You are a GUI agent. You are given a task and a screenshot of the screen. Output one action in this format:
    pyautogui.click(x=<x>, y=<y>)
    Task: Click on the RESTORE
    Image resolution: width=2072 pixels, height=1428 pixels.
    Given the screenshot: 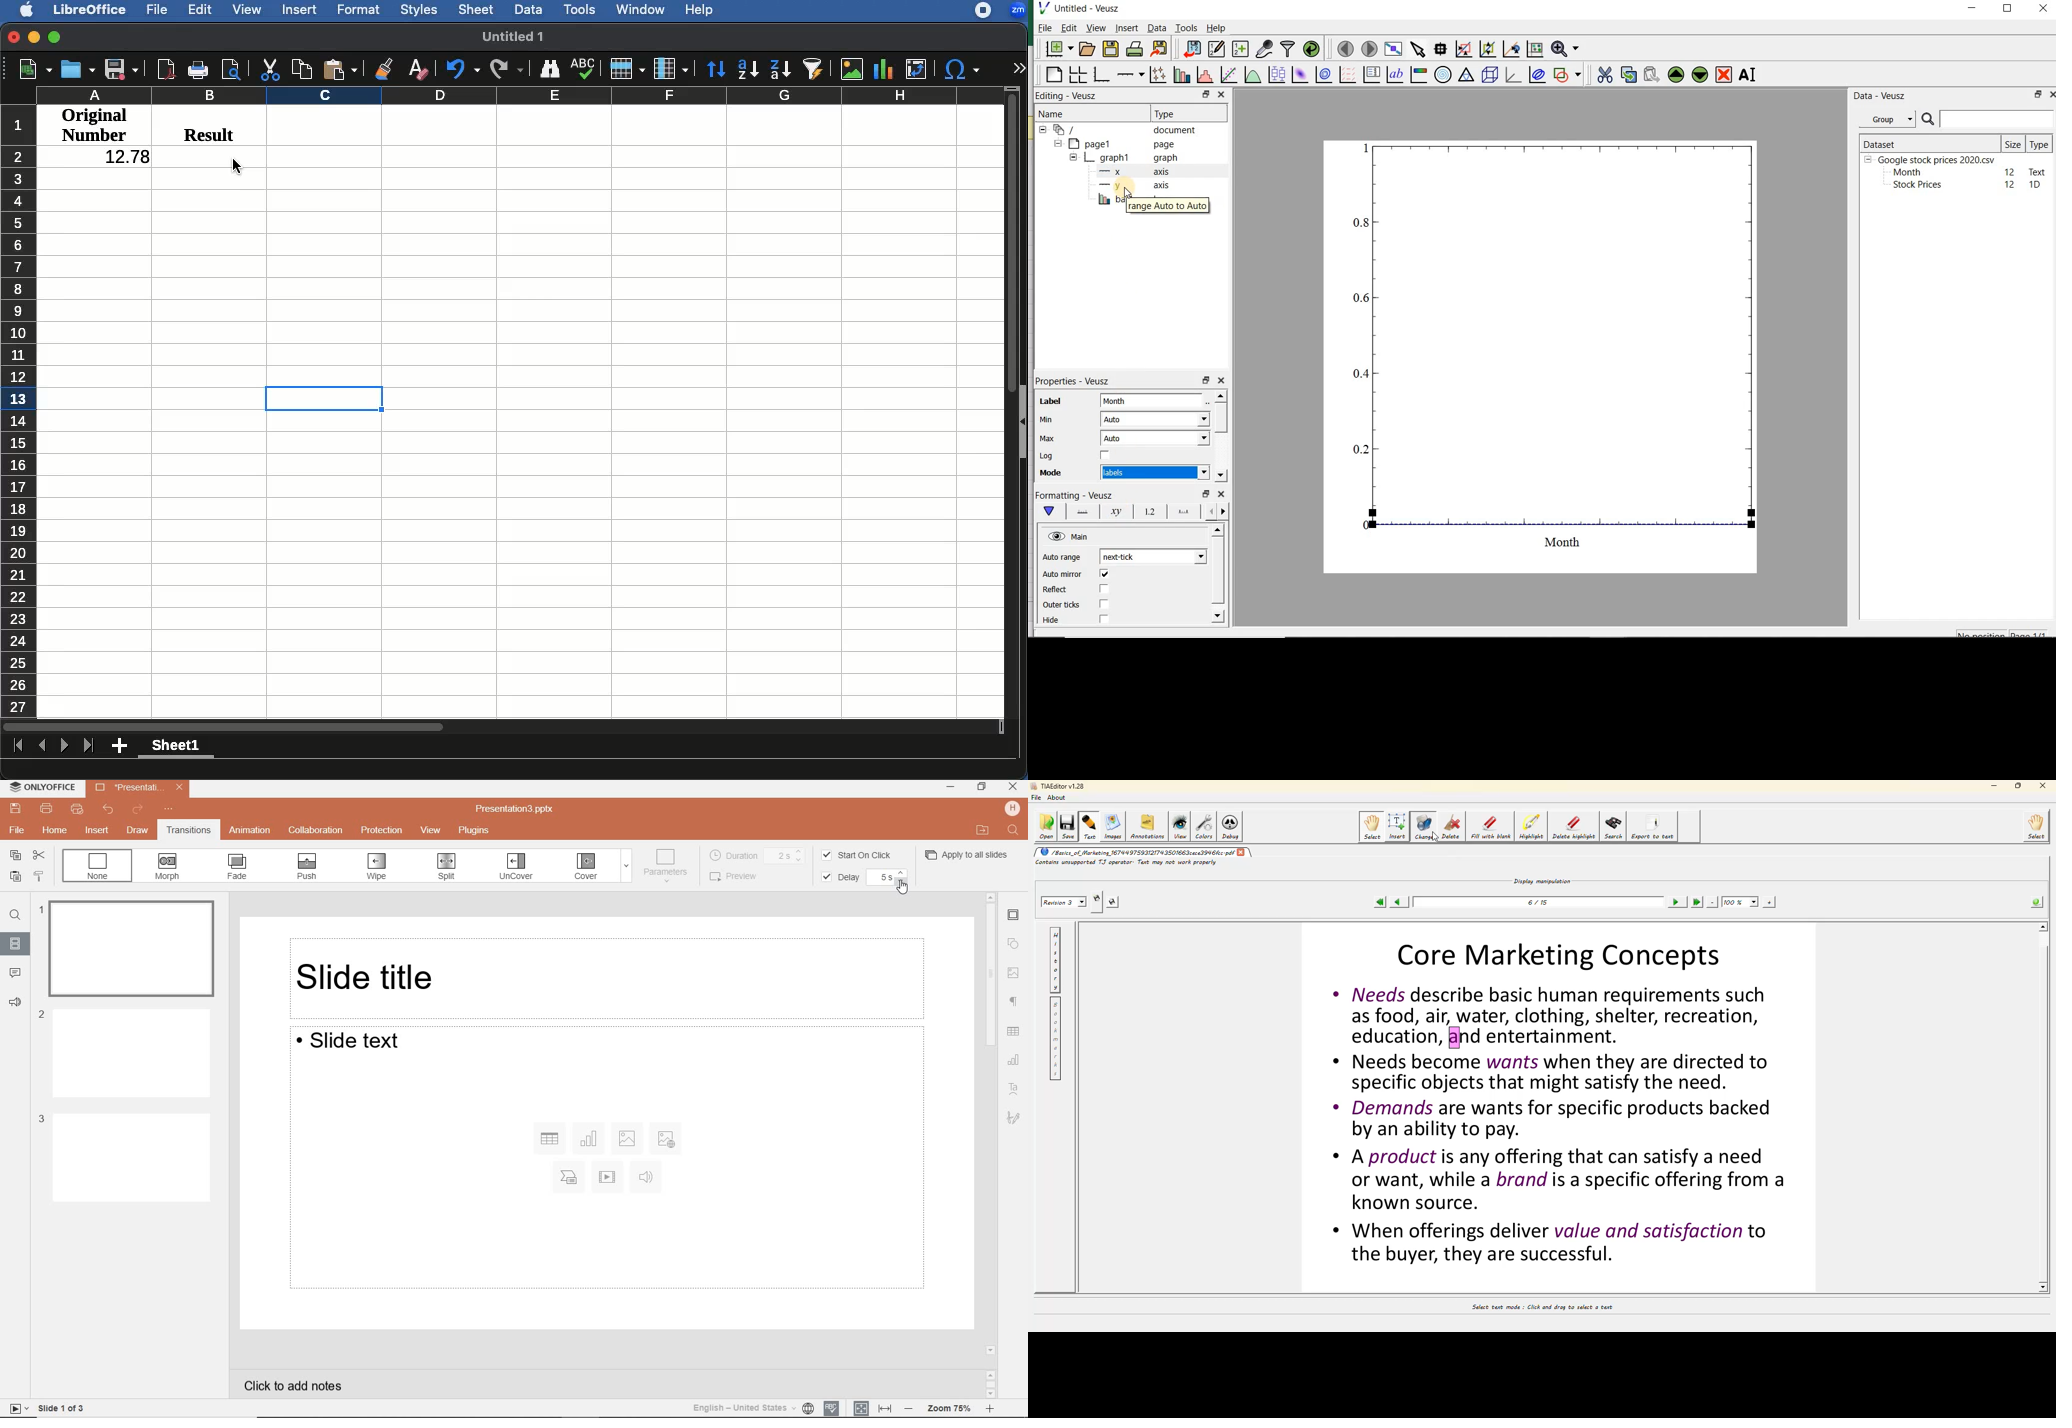 What is the action you would take?
    pyautogui.click(x=983, y=787)
    